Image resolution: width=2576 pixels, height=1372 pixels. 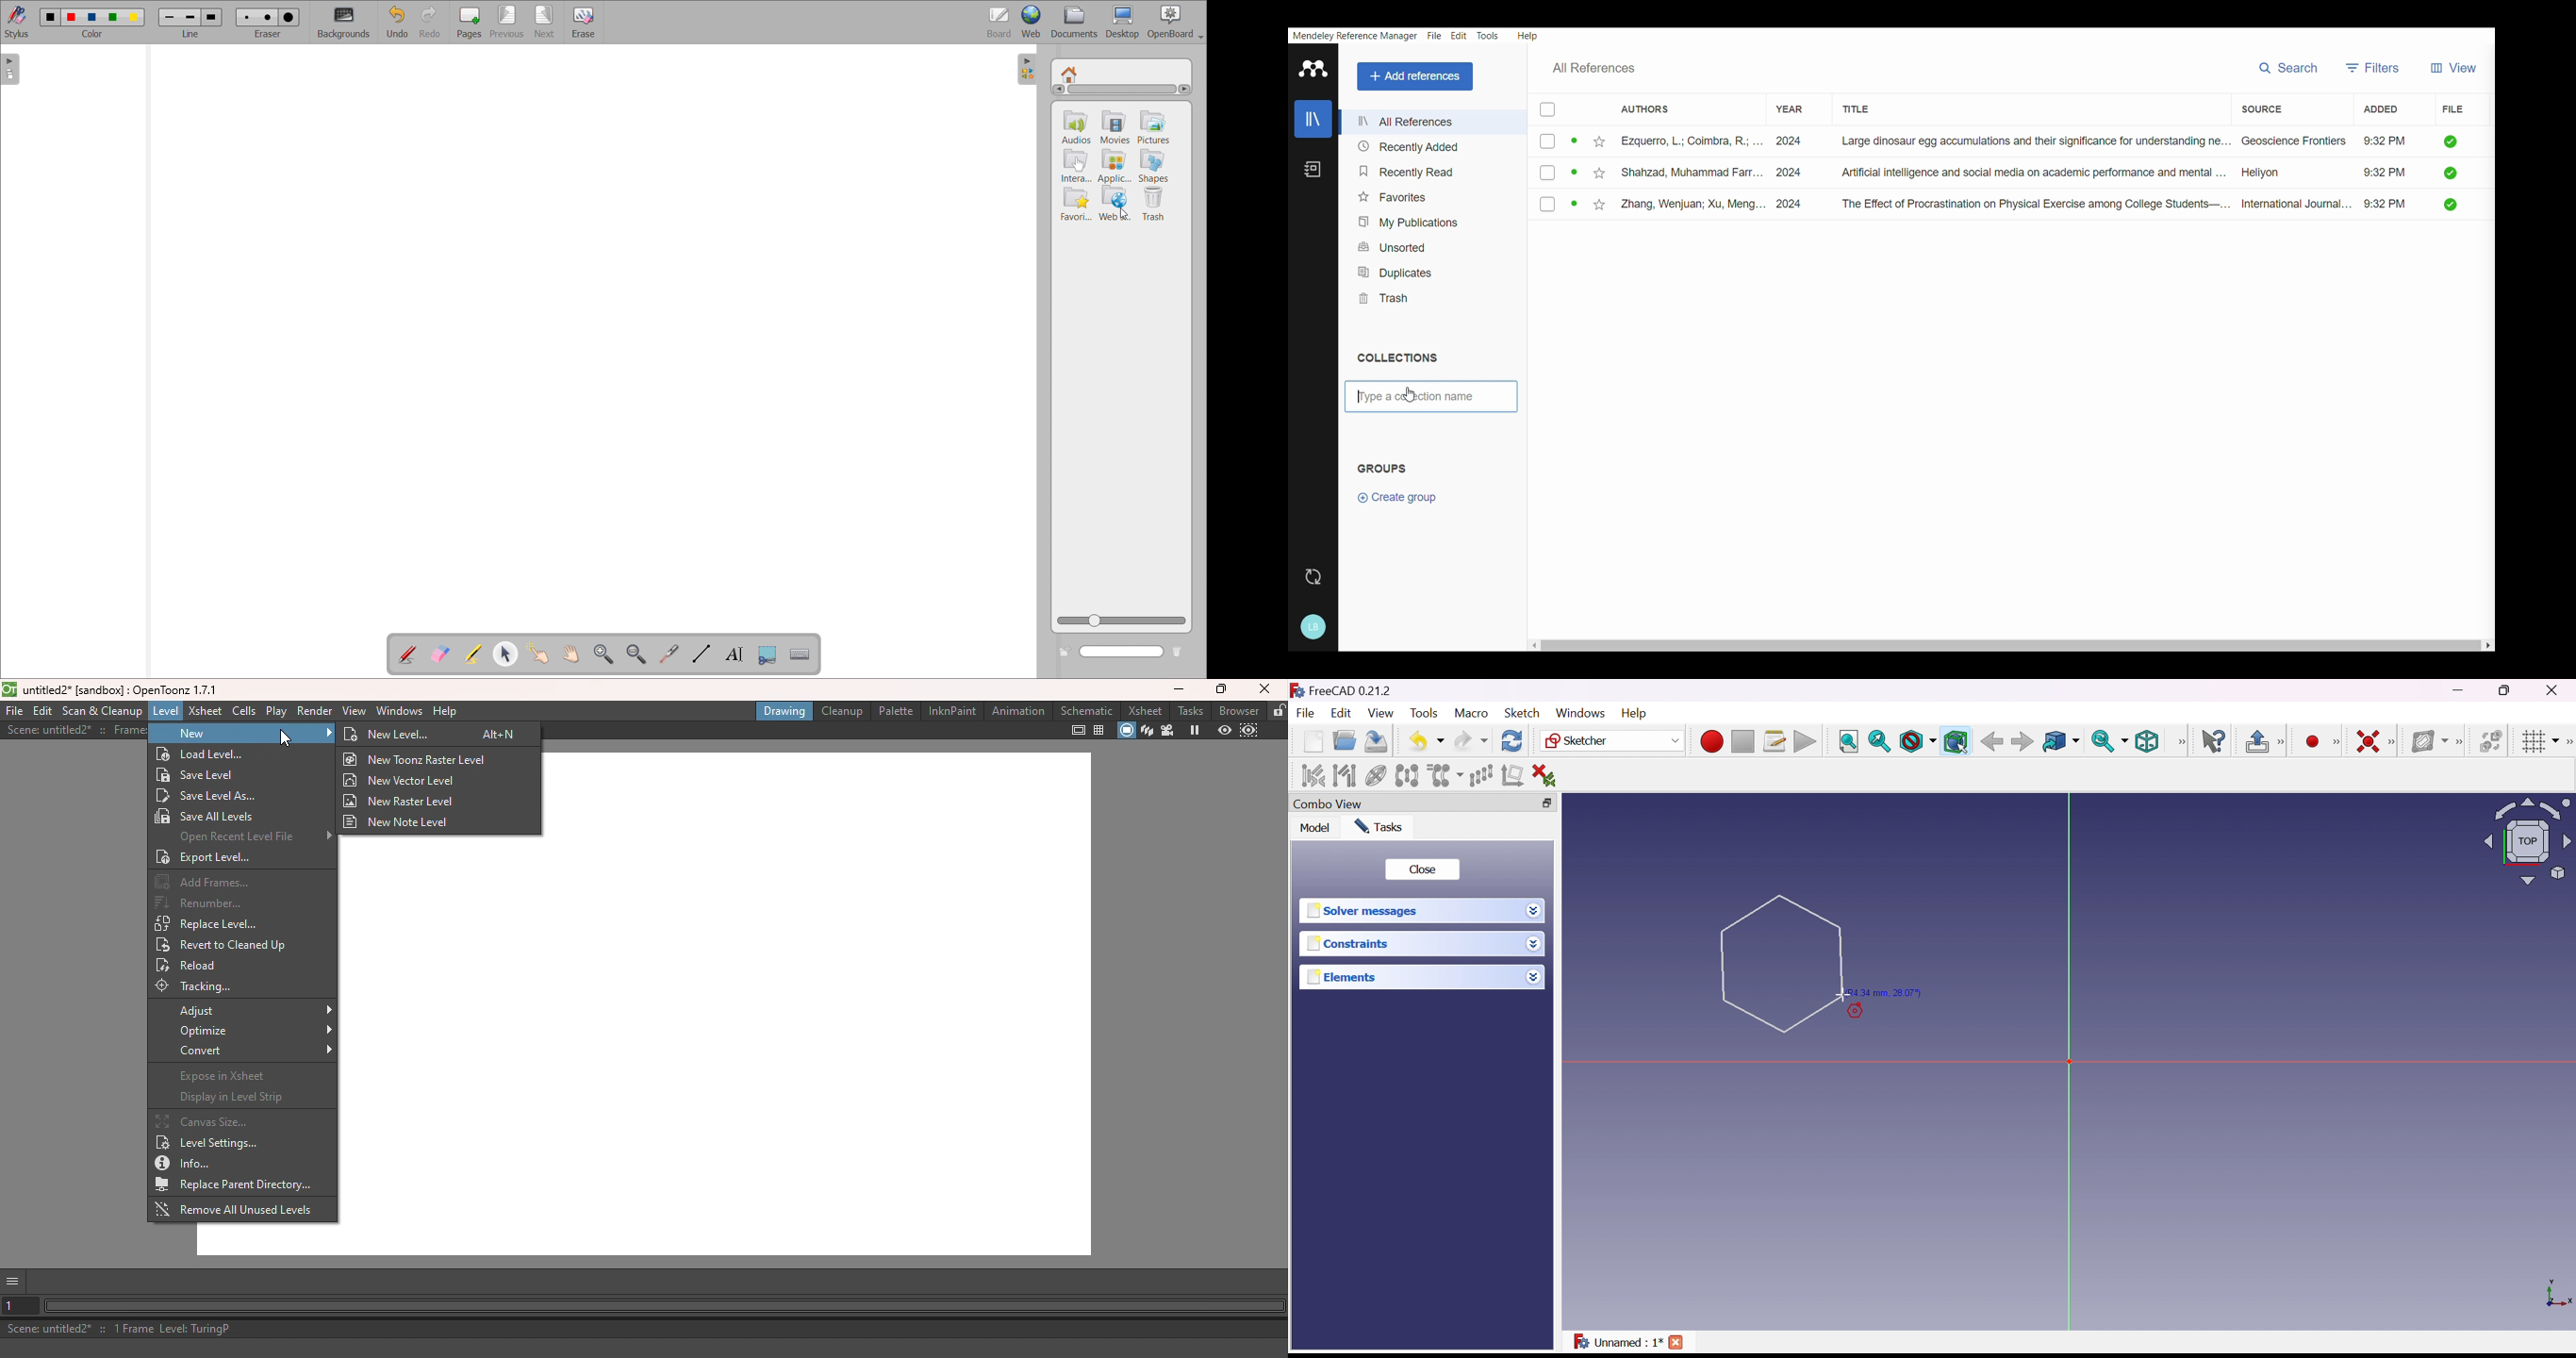 I want to click on Notebook, so click(x=1314, y=171).